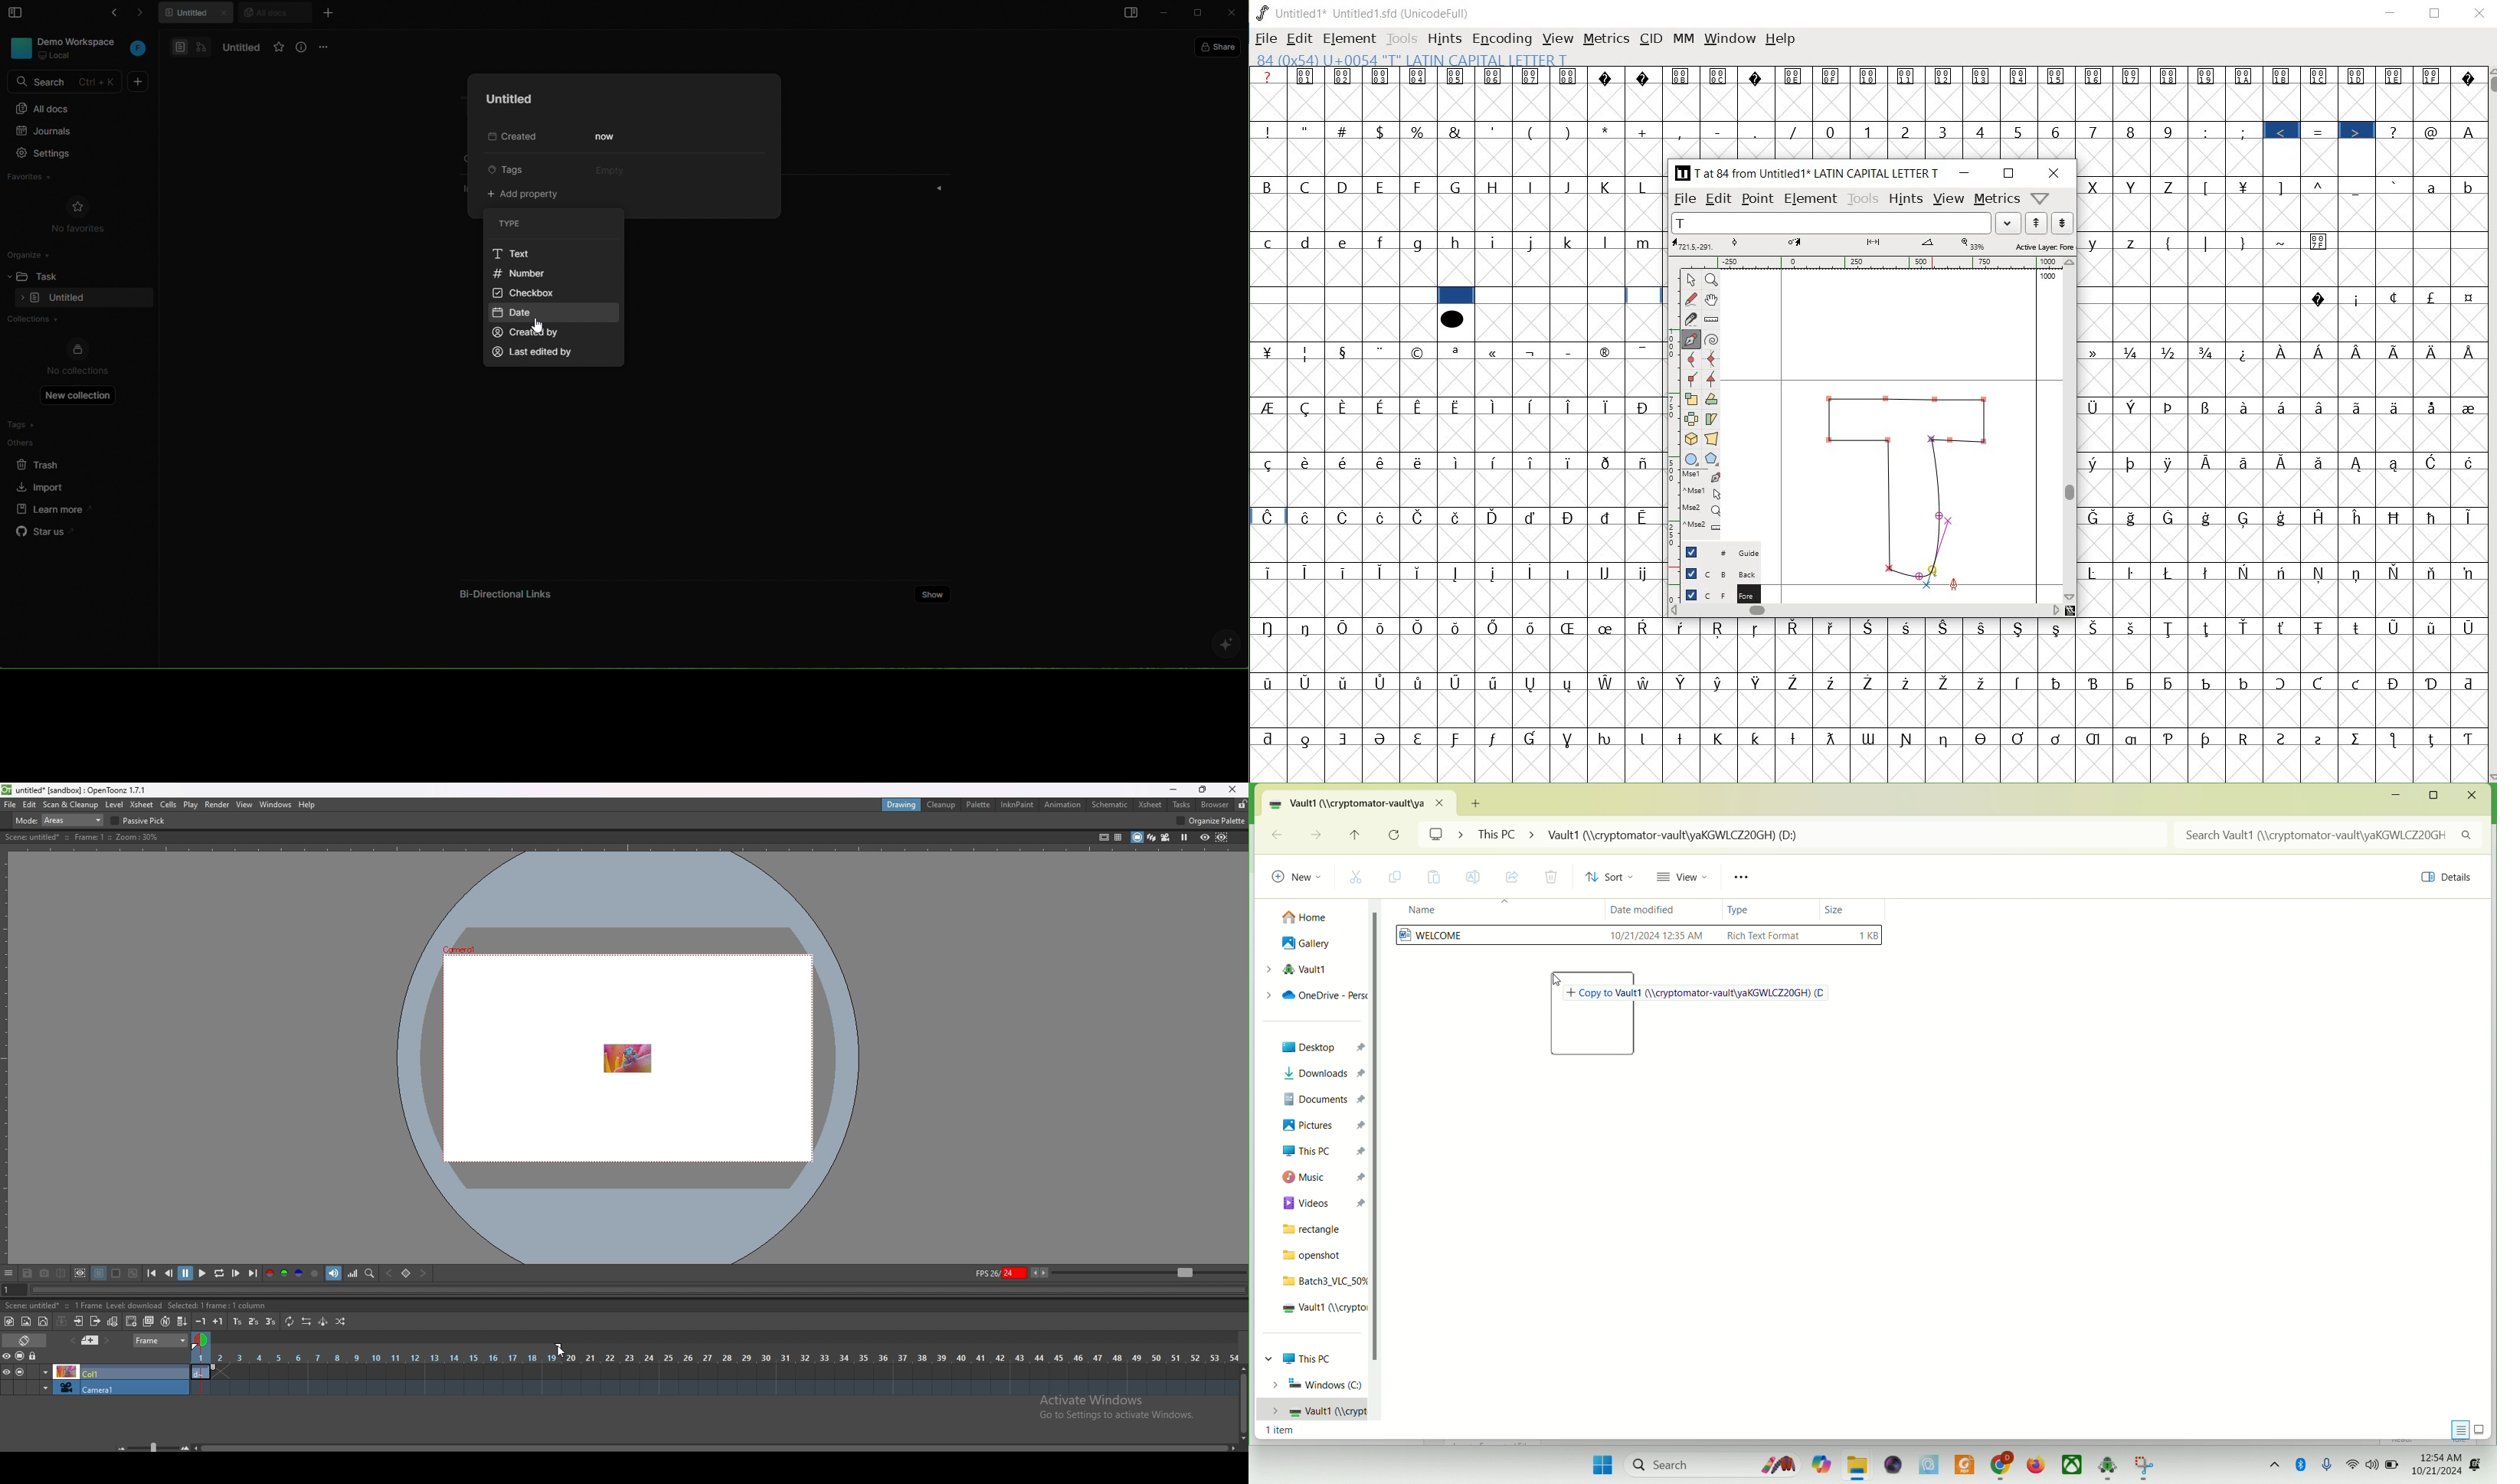 The height and width of the screenshot is (1484, 2520). I want to click on Symbol, so click(2244, 77).